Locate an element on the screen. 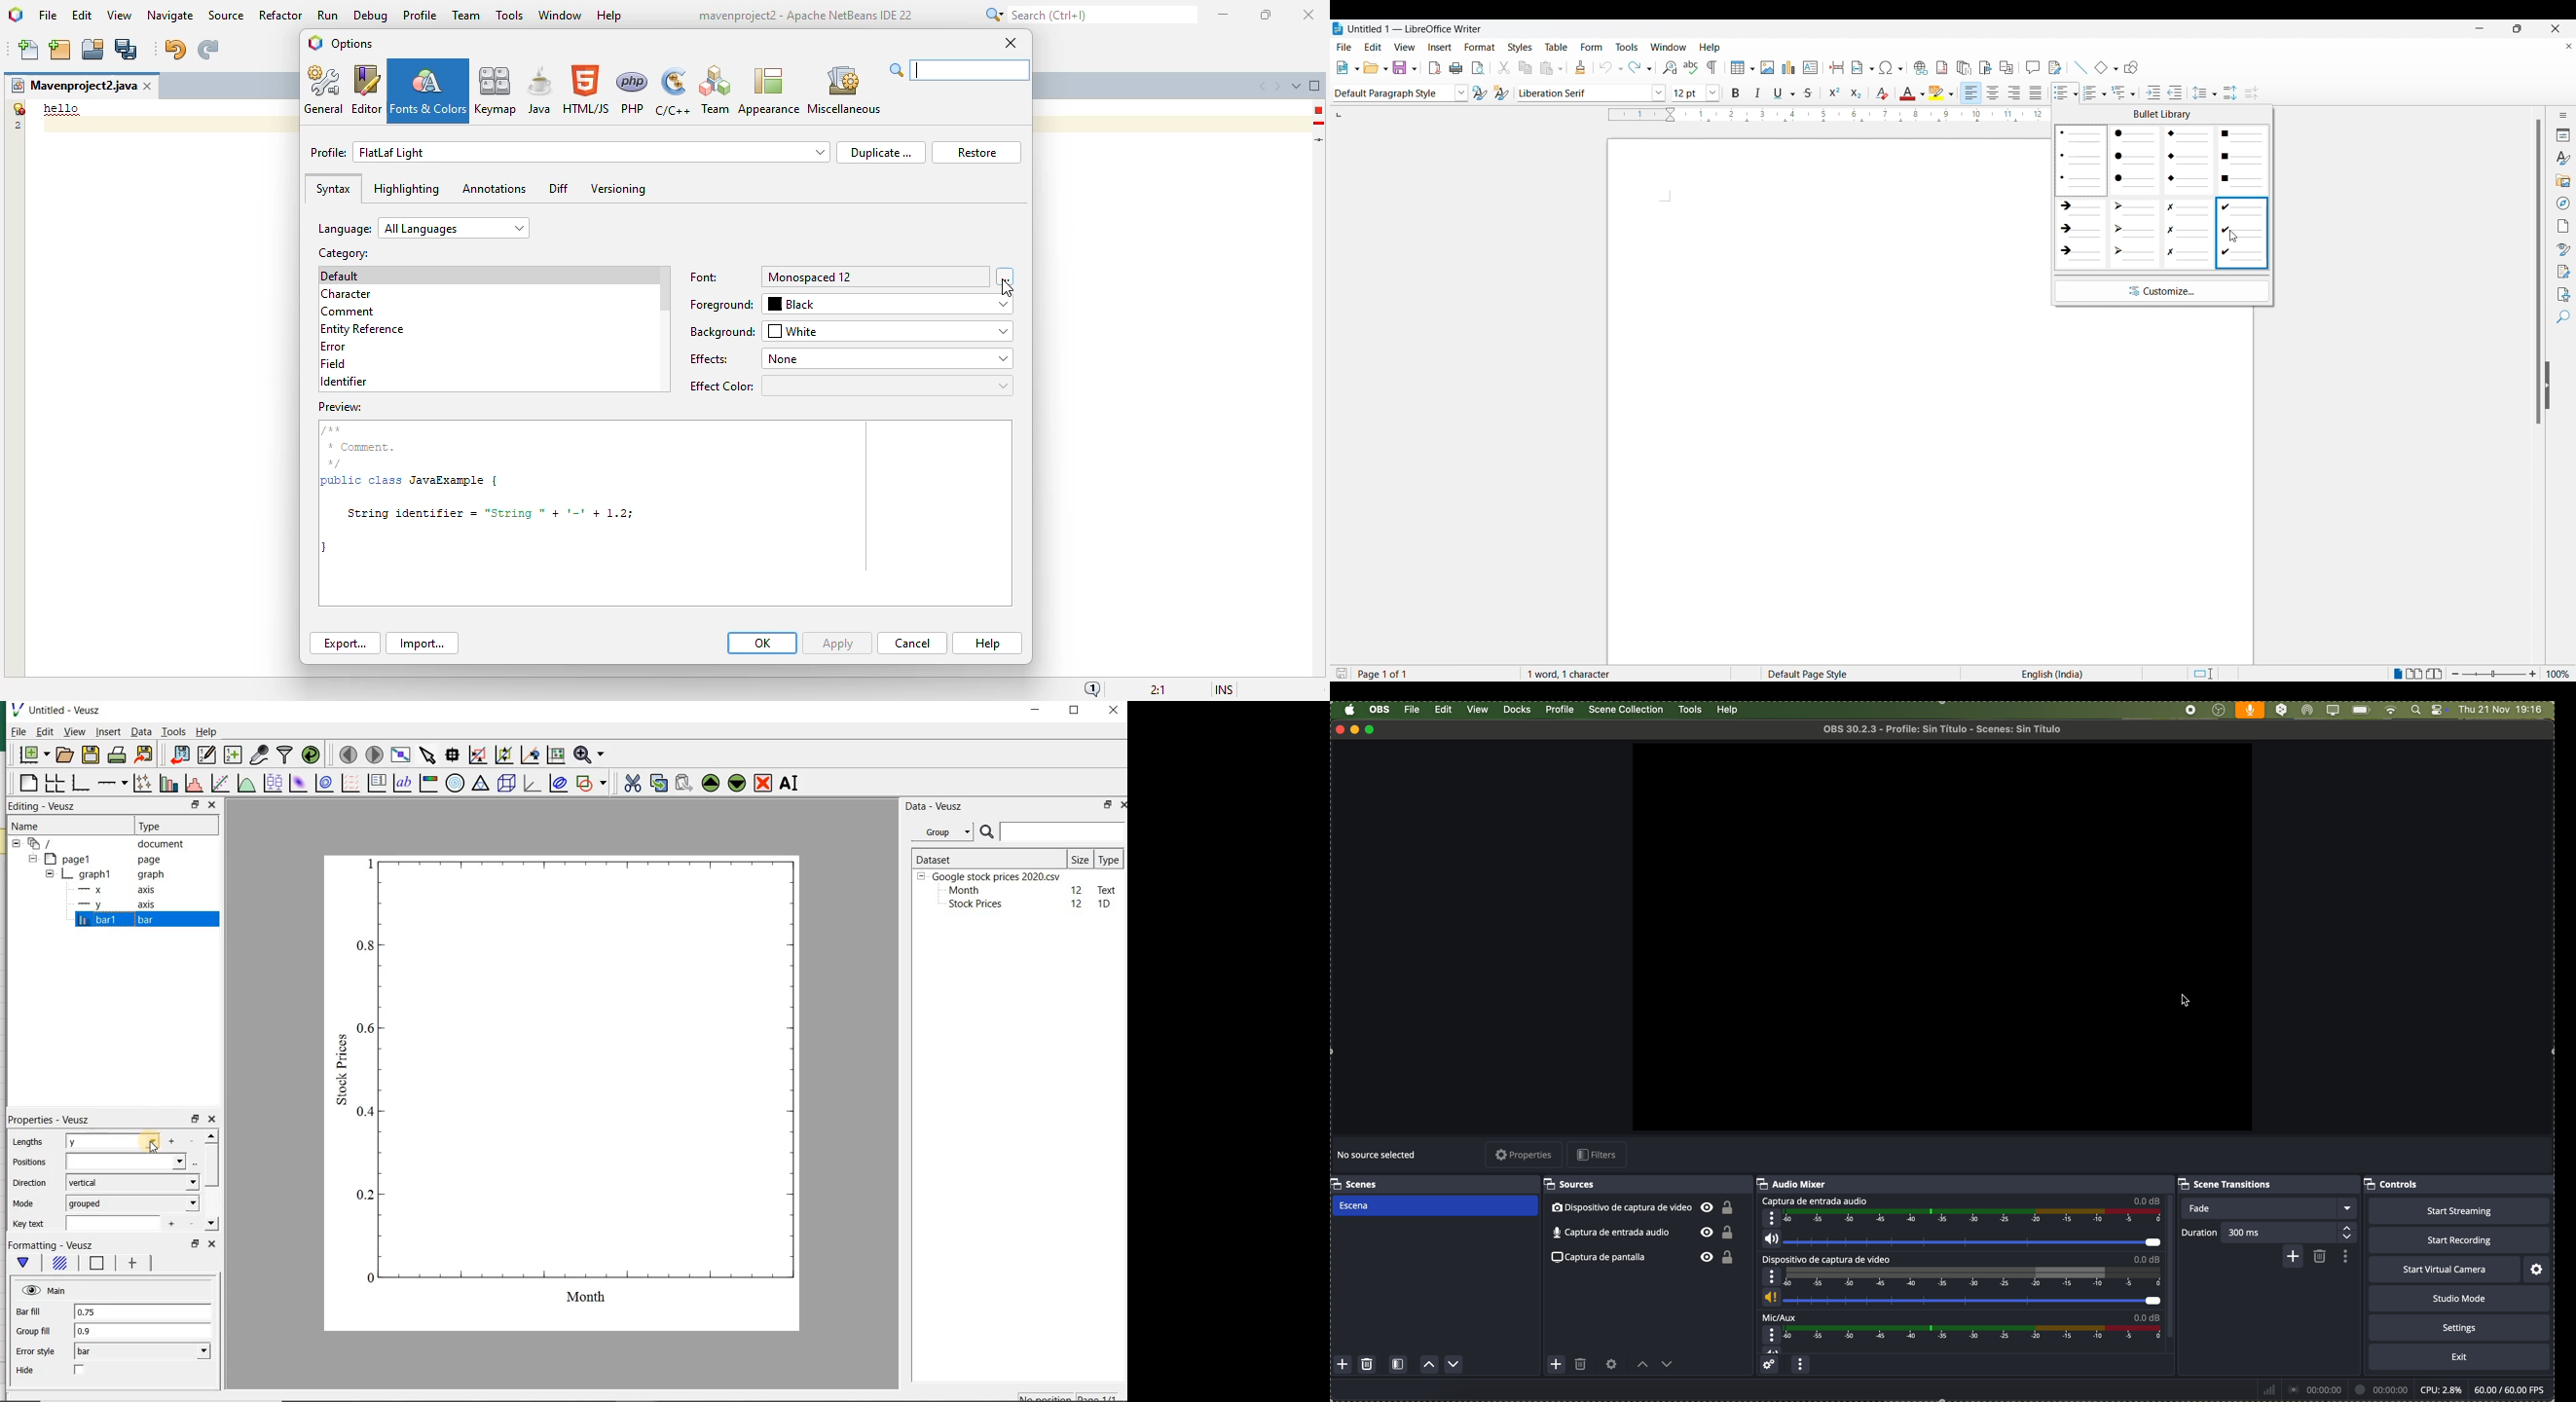  scenes is located at coordinates (1356, 1184).